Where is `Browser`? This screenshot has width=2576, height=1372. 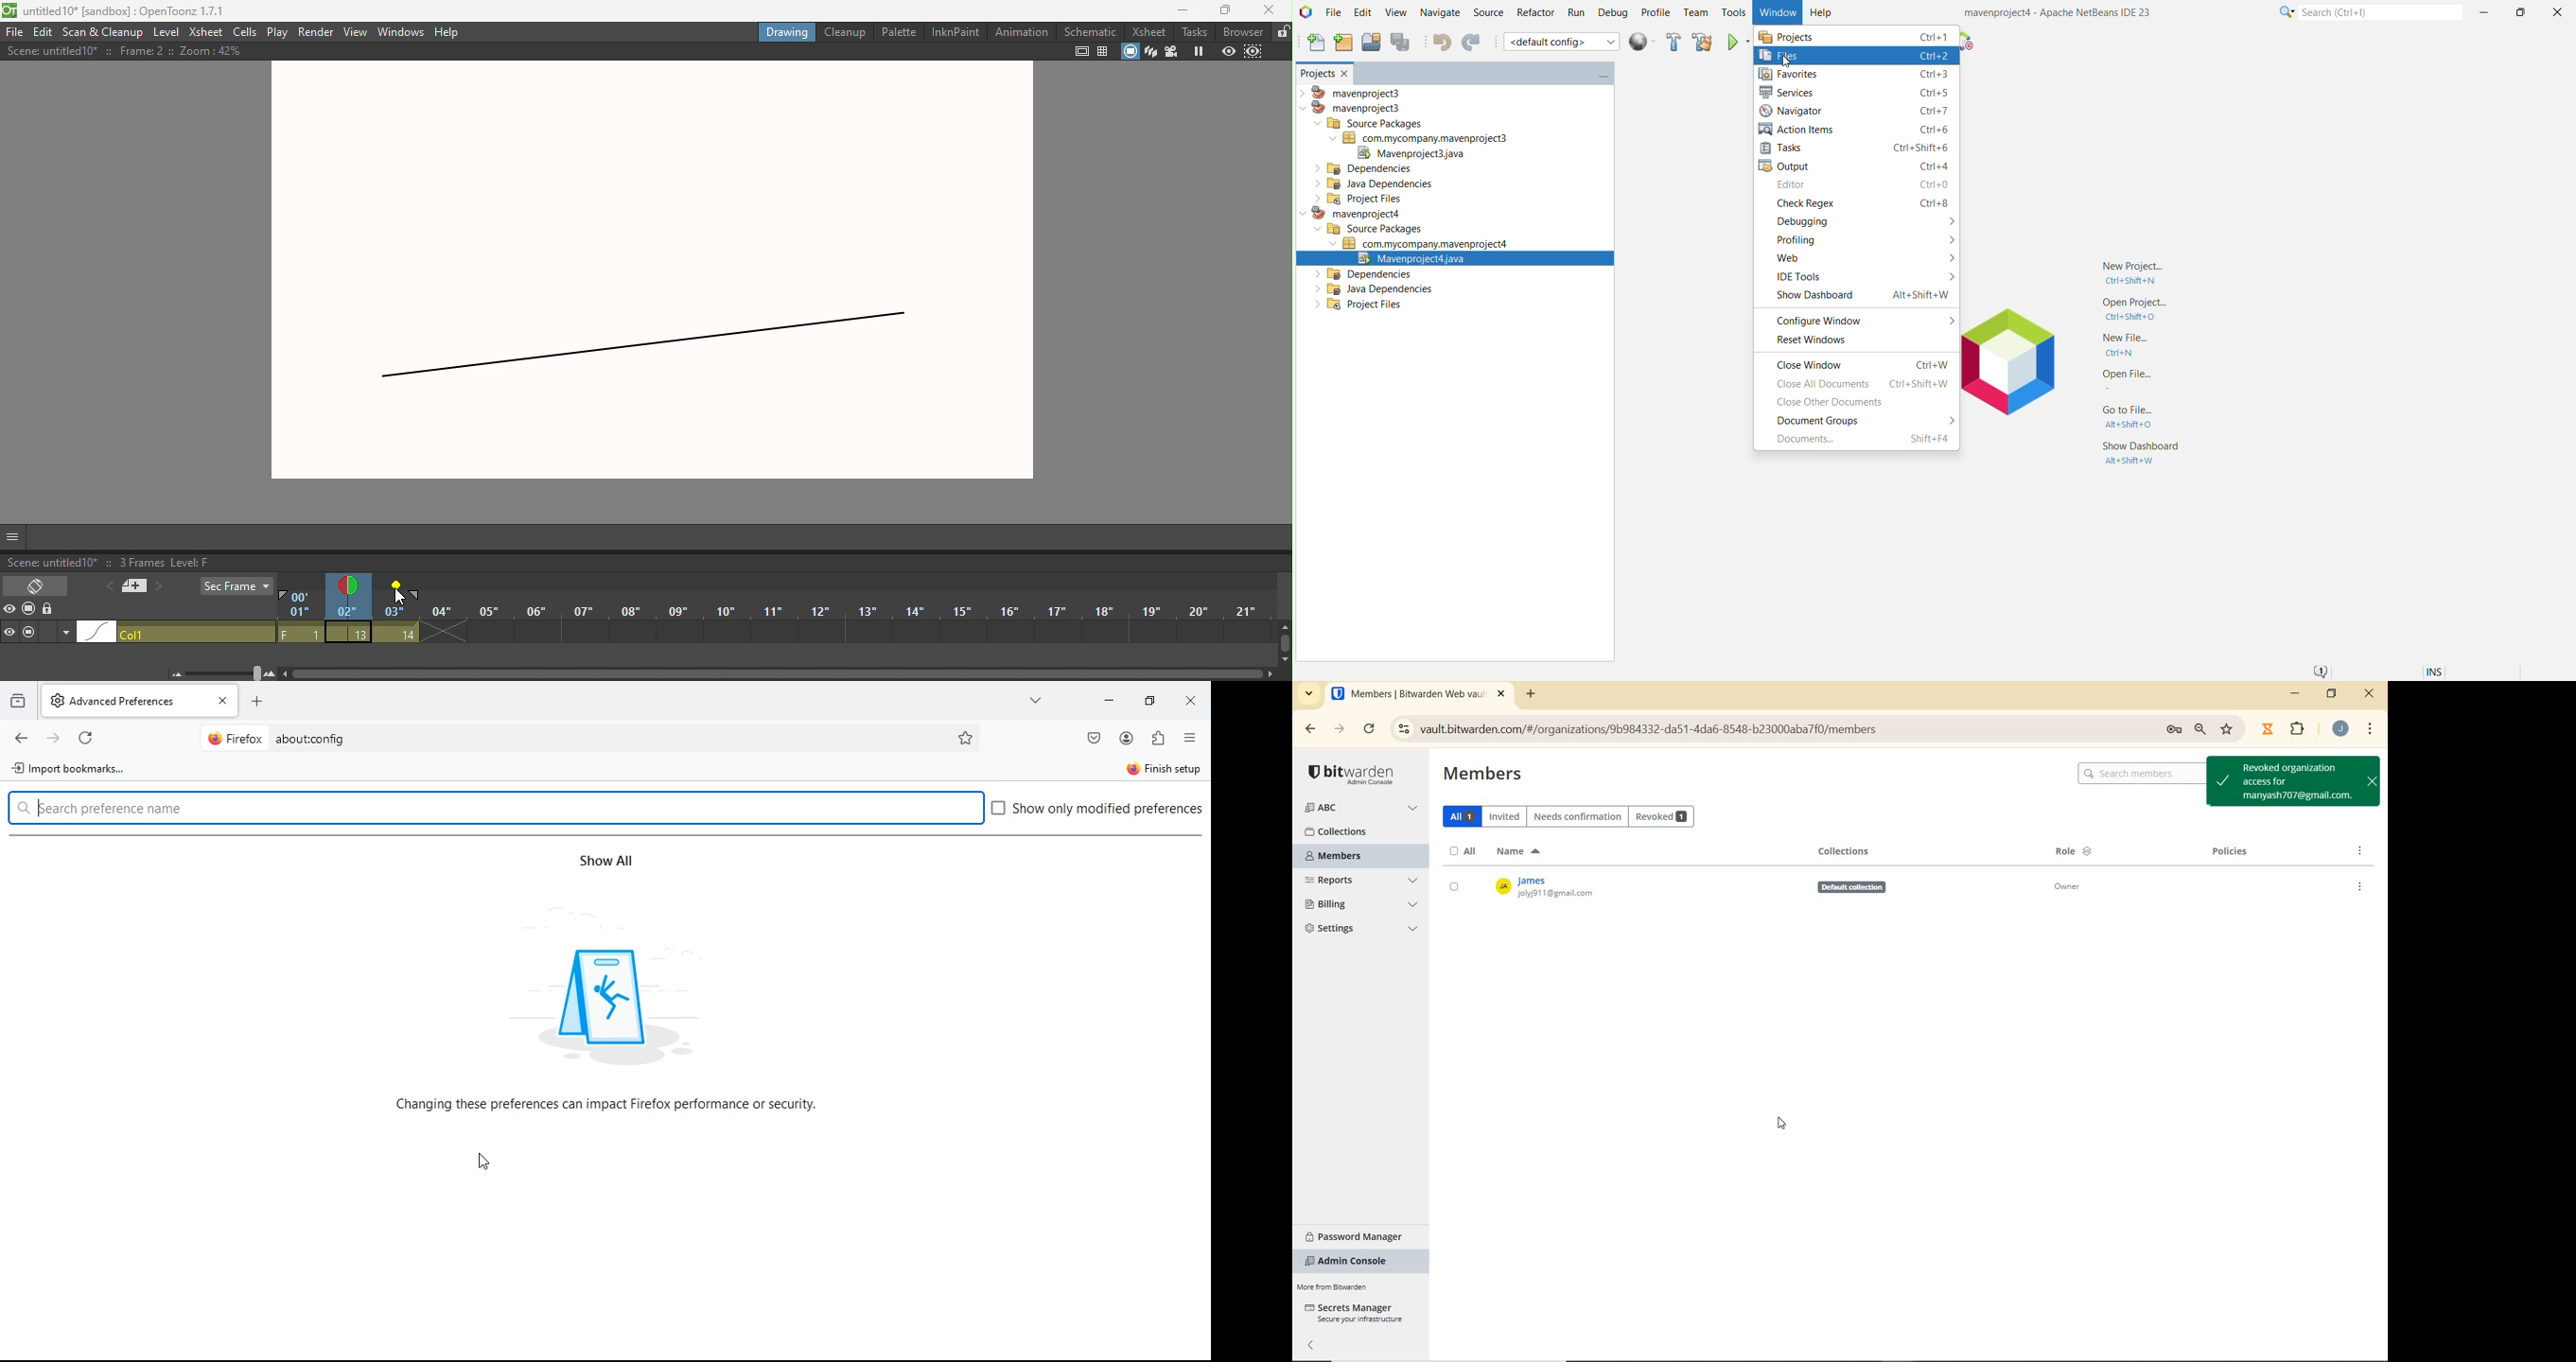 Browser is located at coordinates (1239, 30).